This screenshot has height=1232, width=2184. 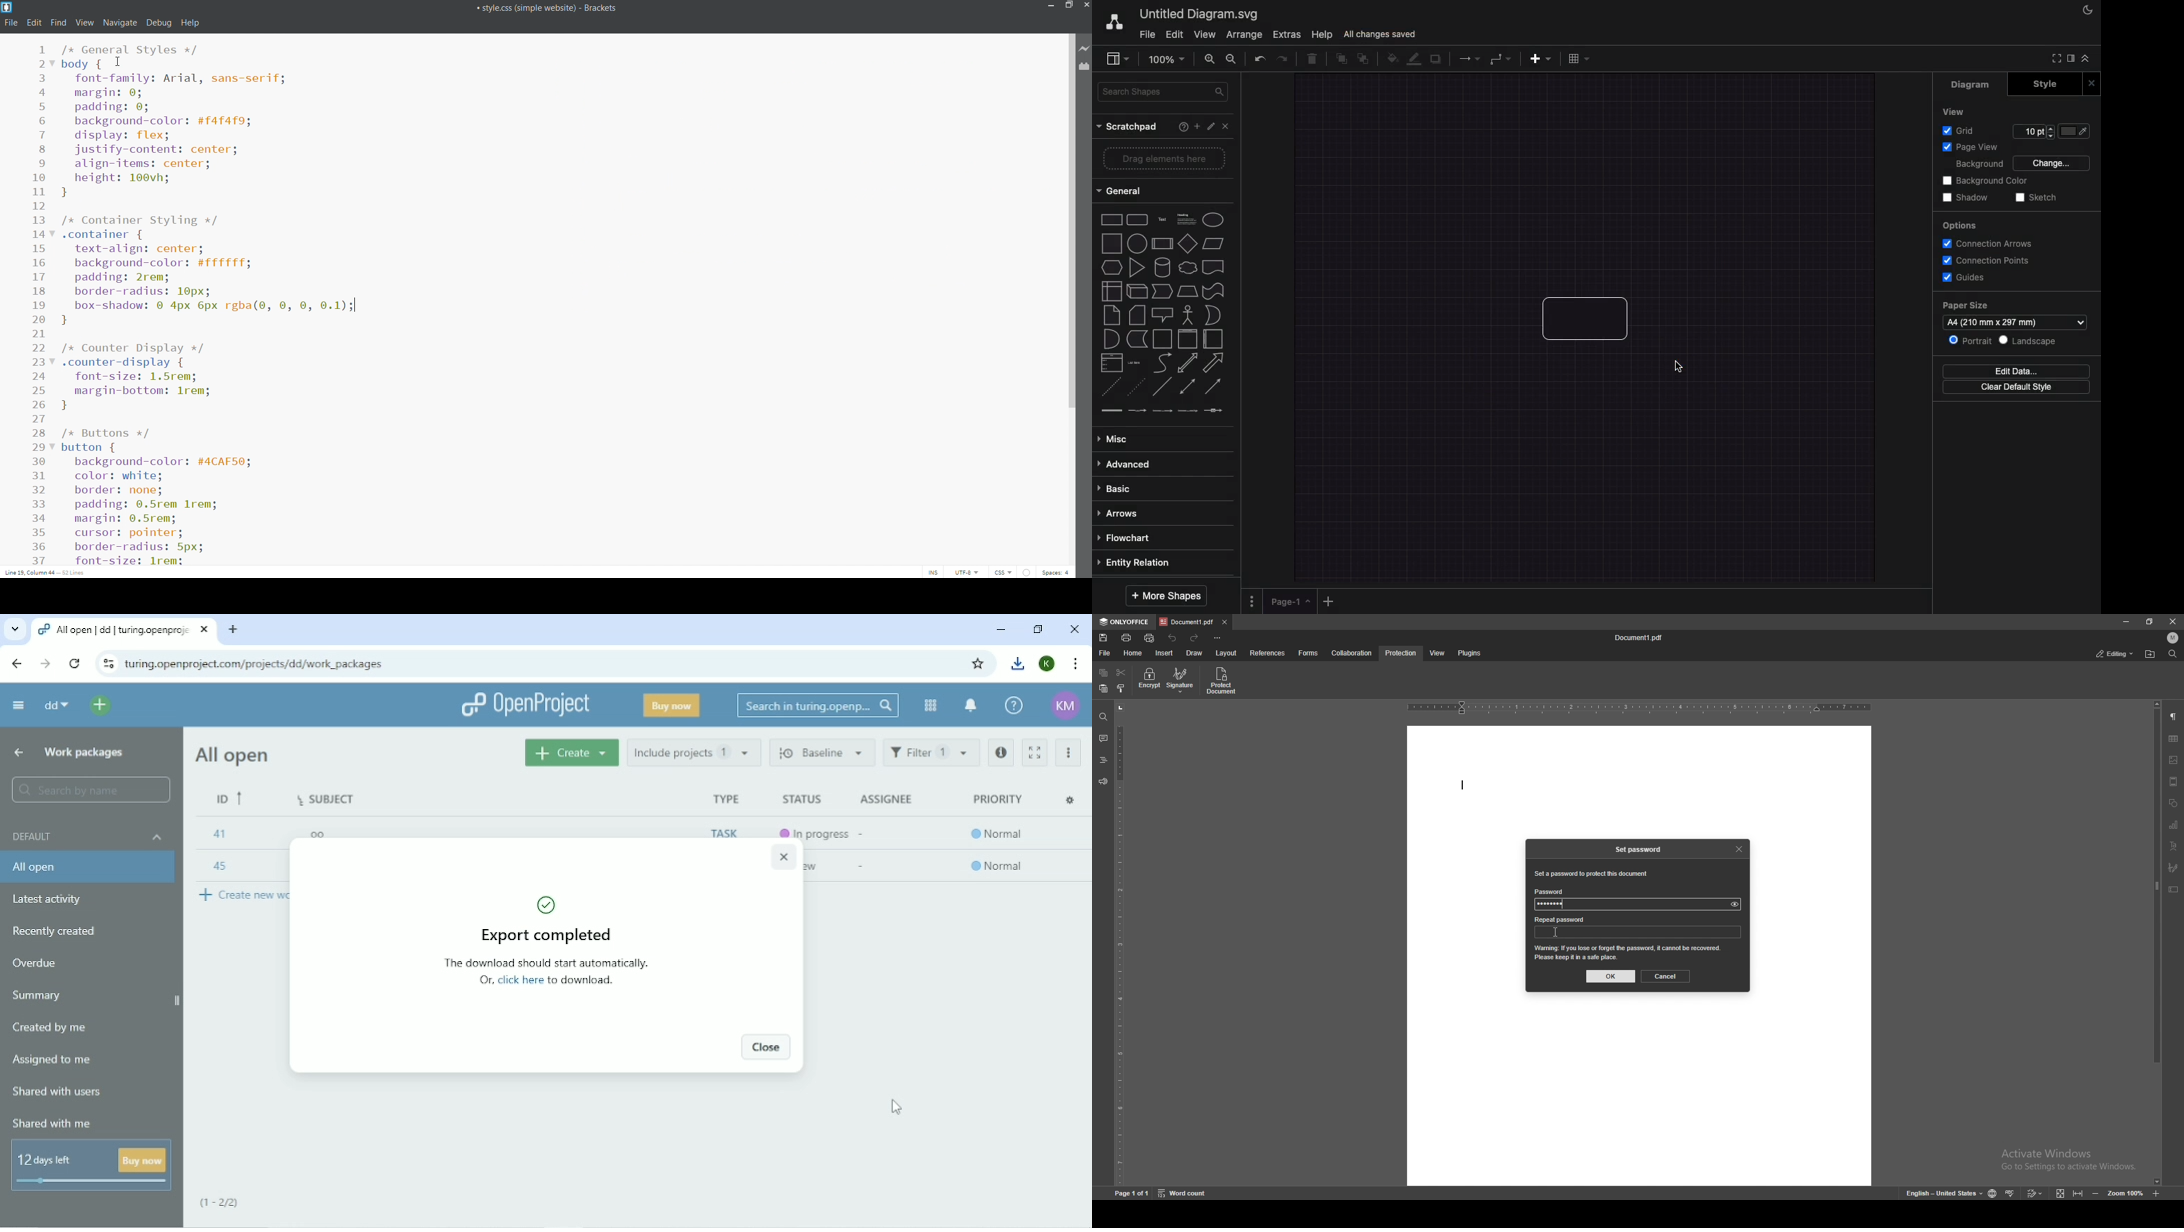 What do you see at coordinates (1123, 622) in the screenshot?
I see `onlyoffice` at bounding box center [1123, 622].